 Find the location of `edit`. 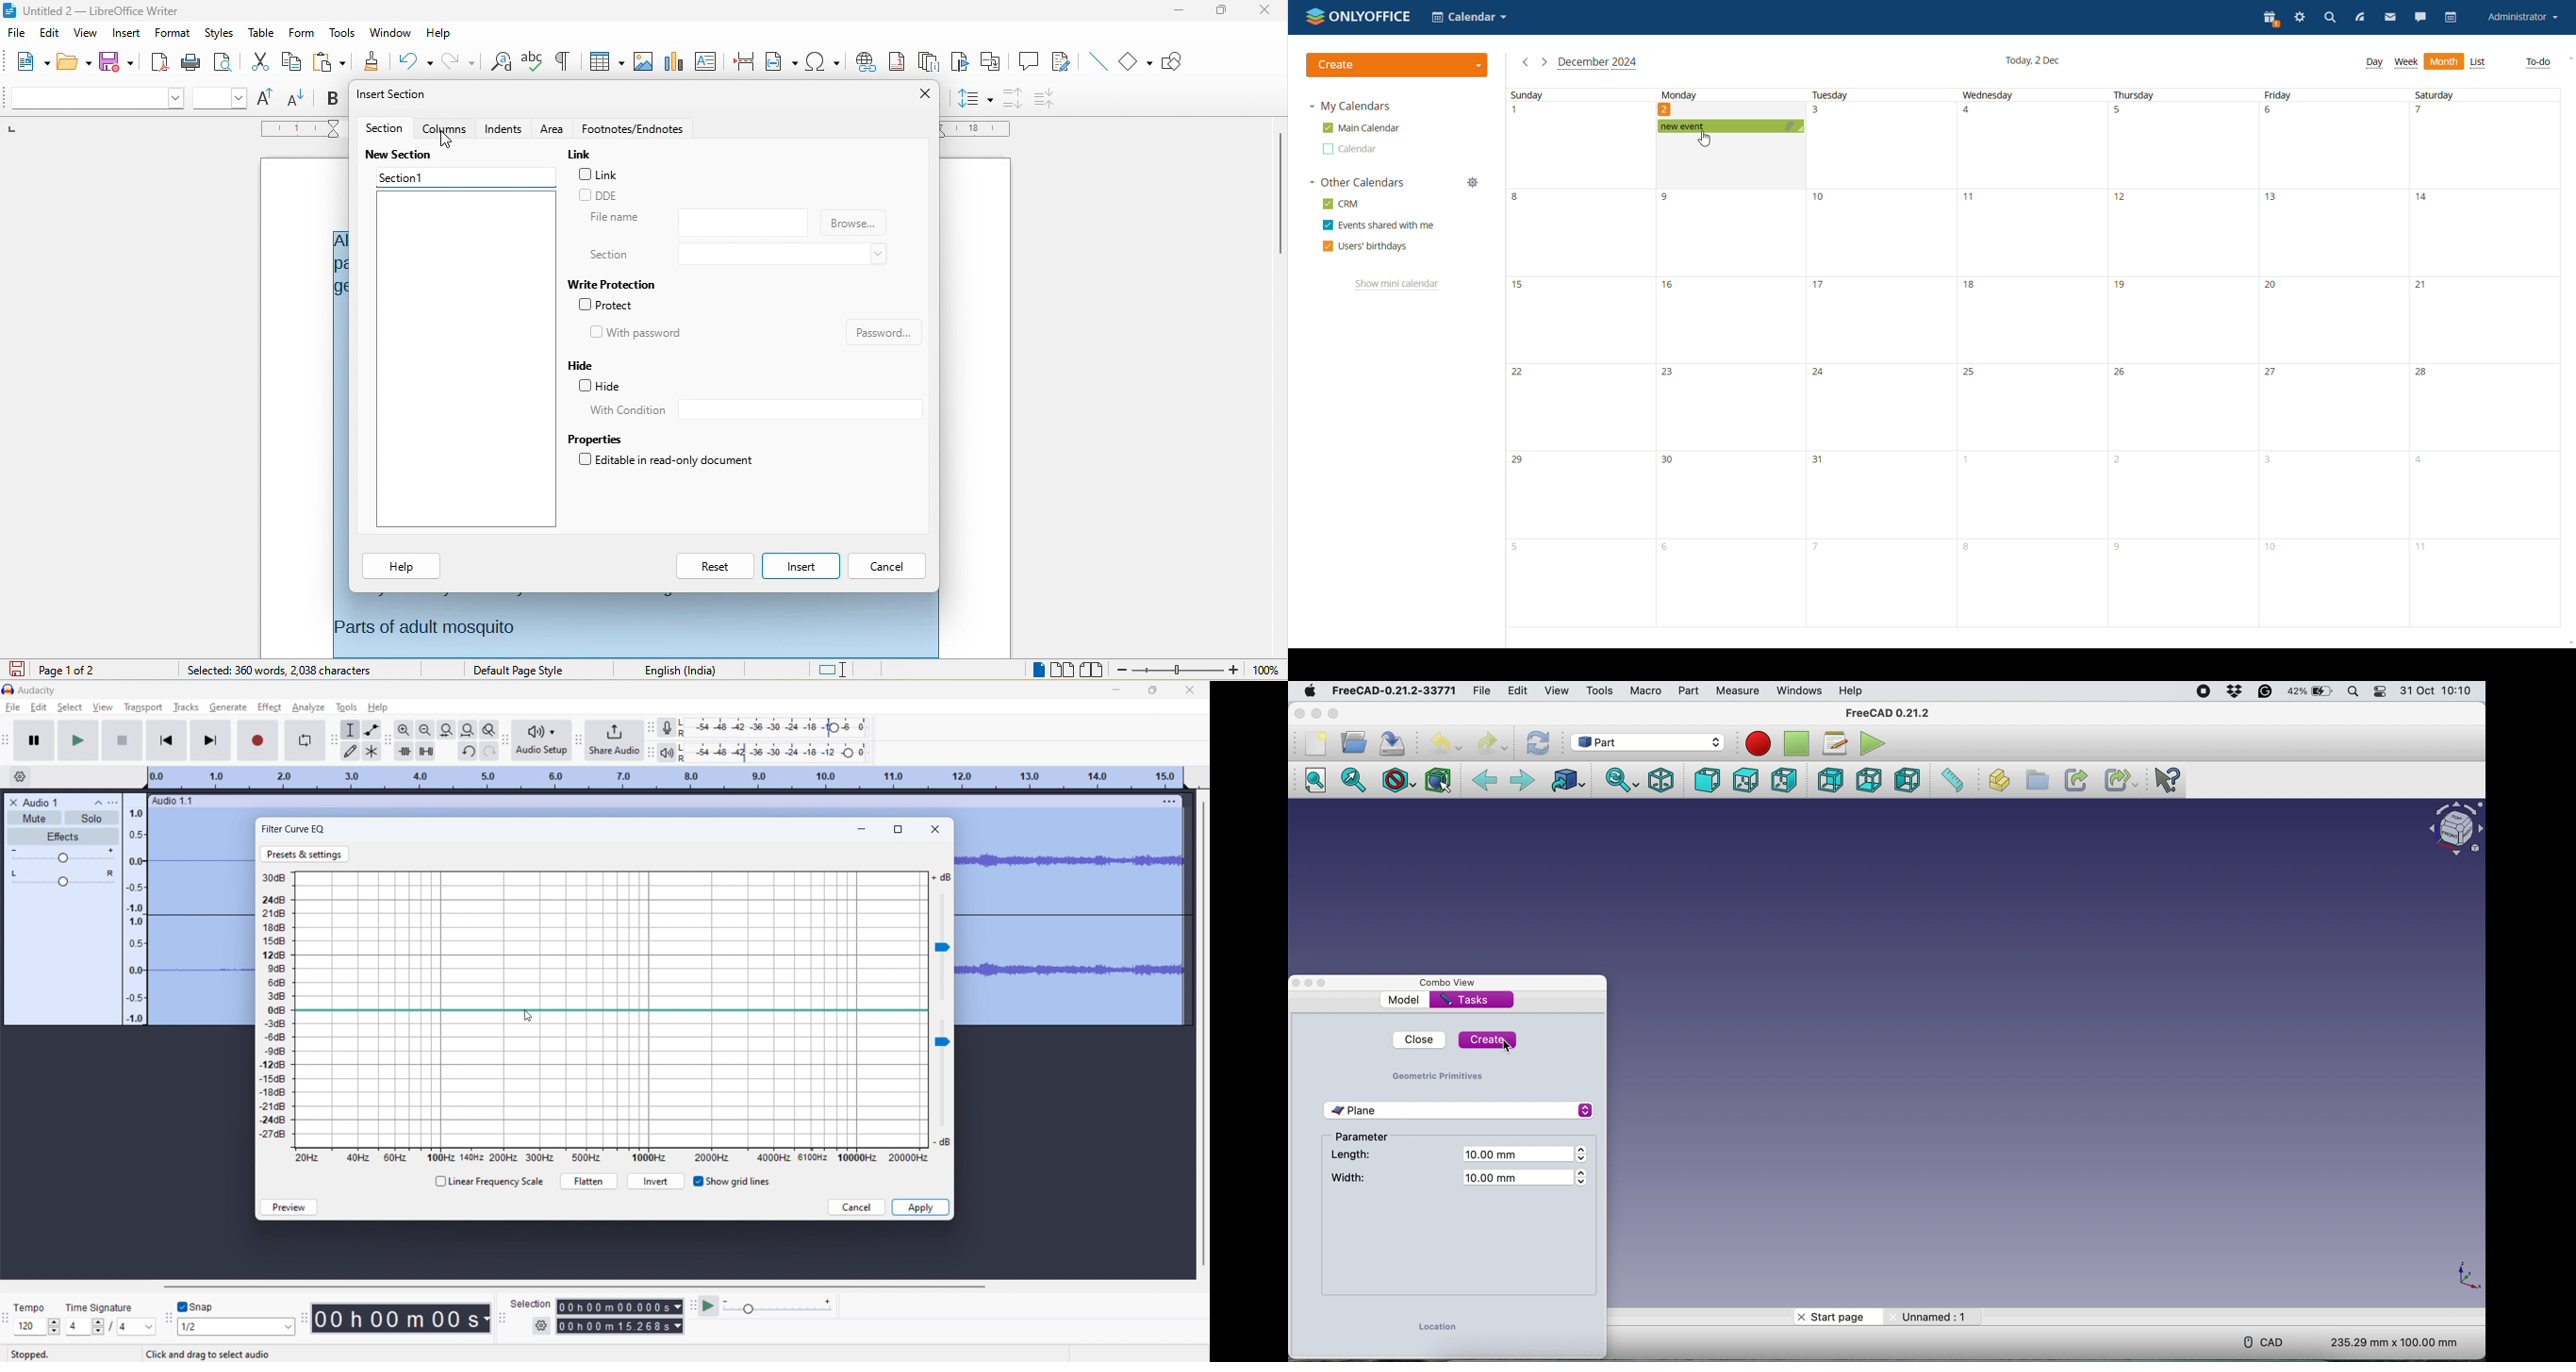

edit is located at coordinates (39, 707).